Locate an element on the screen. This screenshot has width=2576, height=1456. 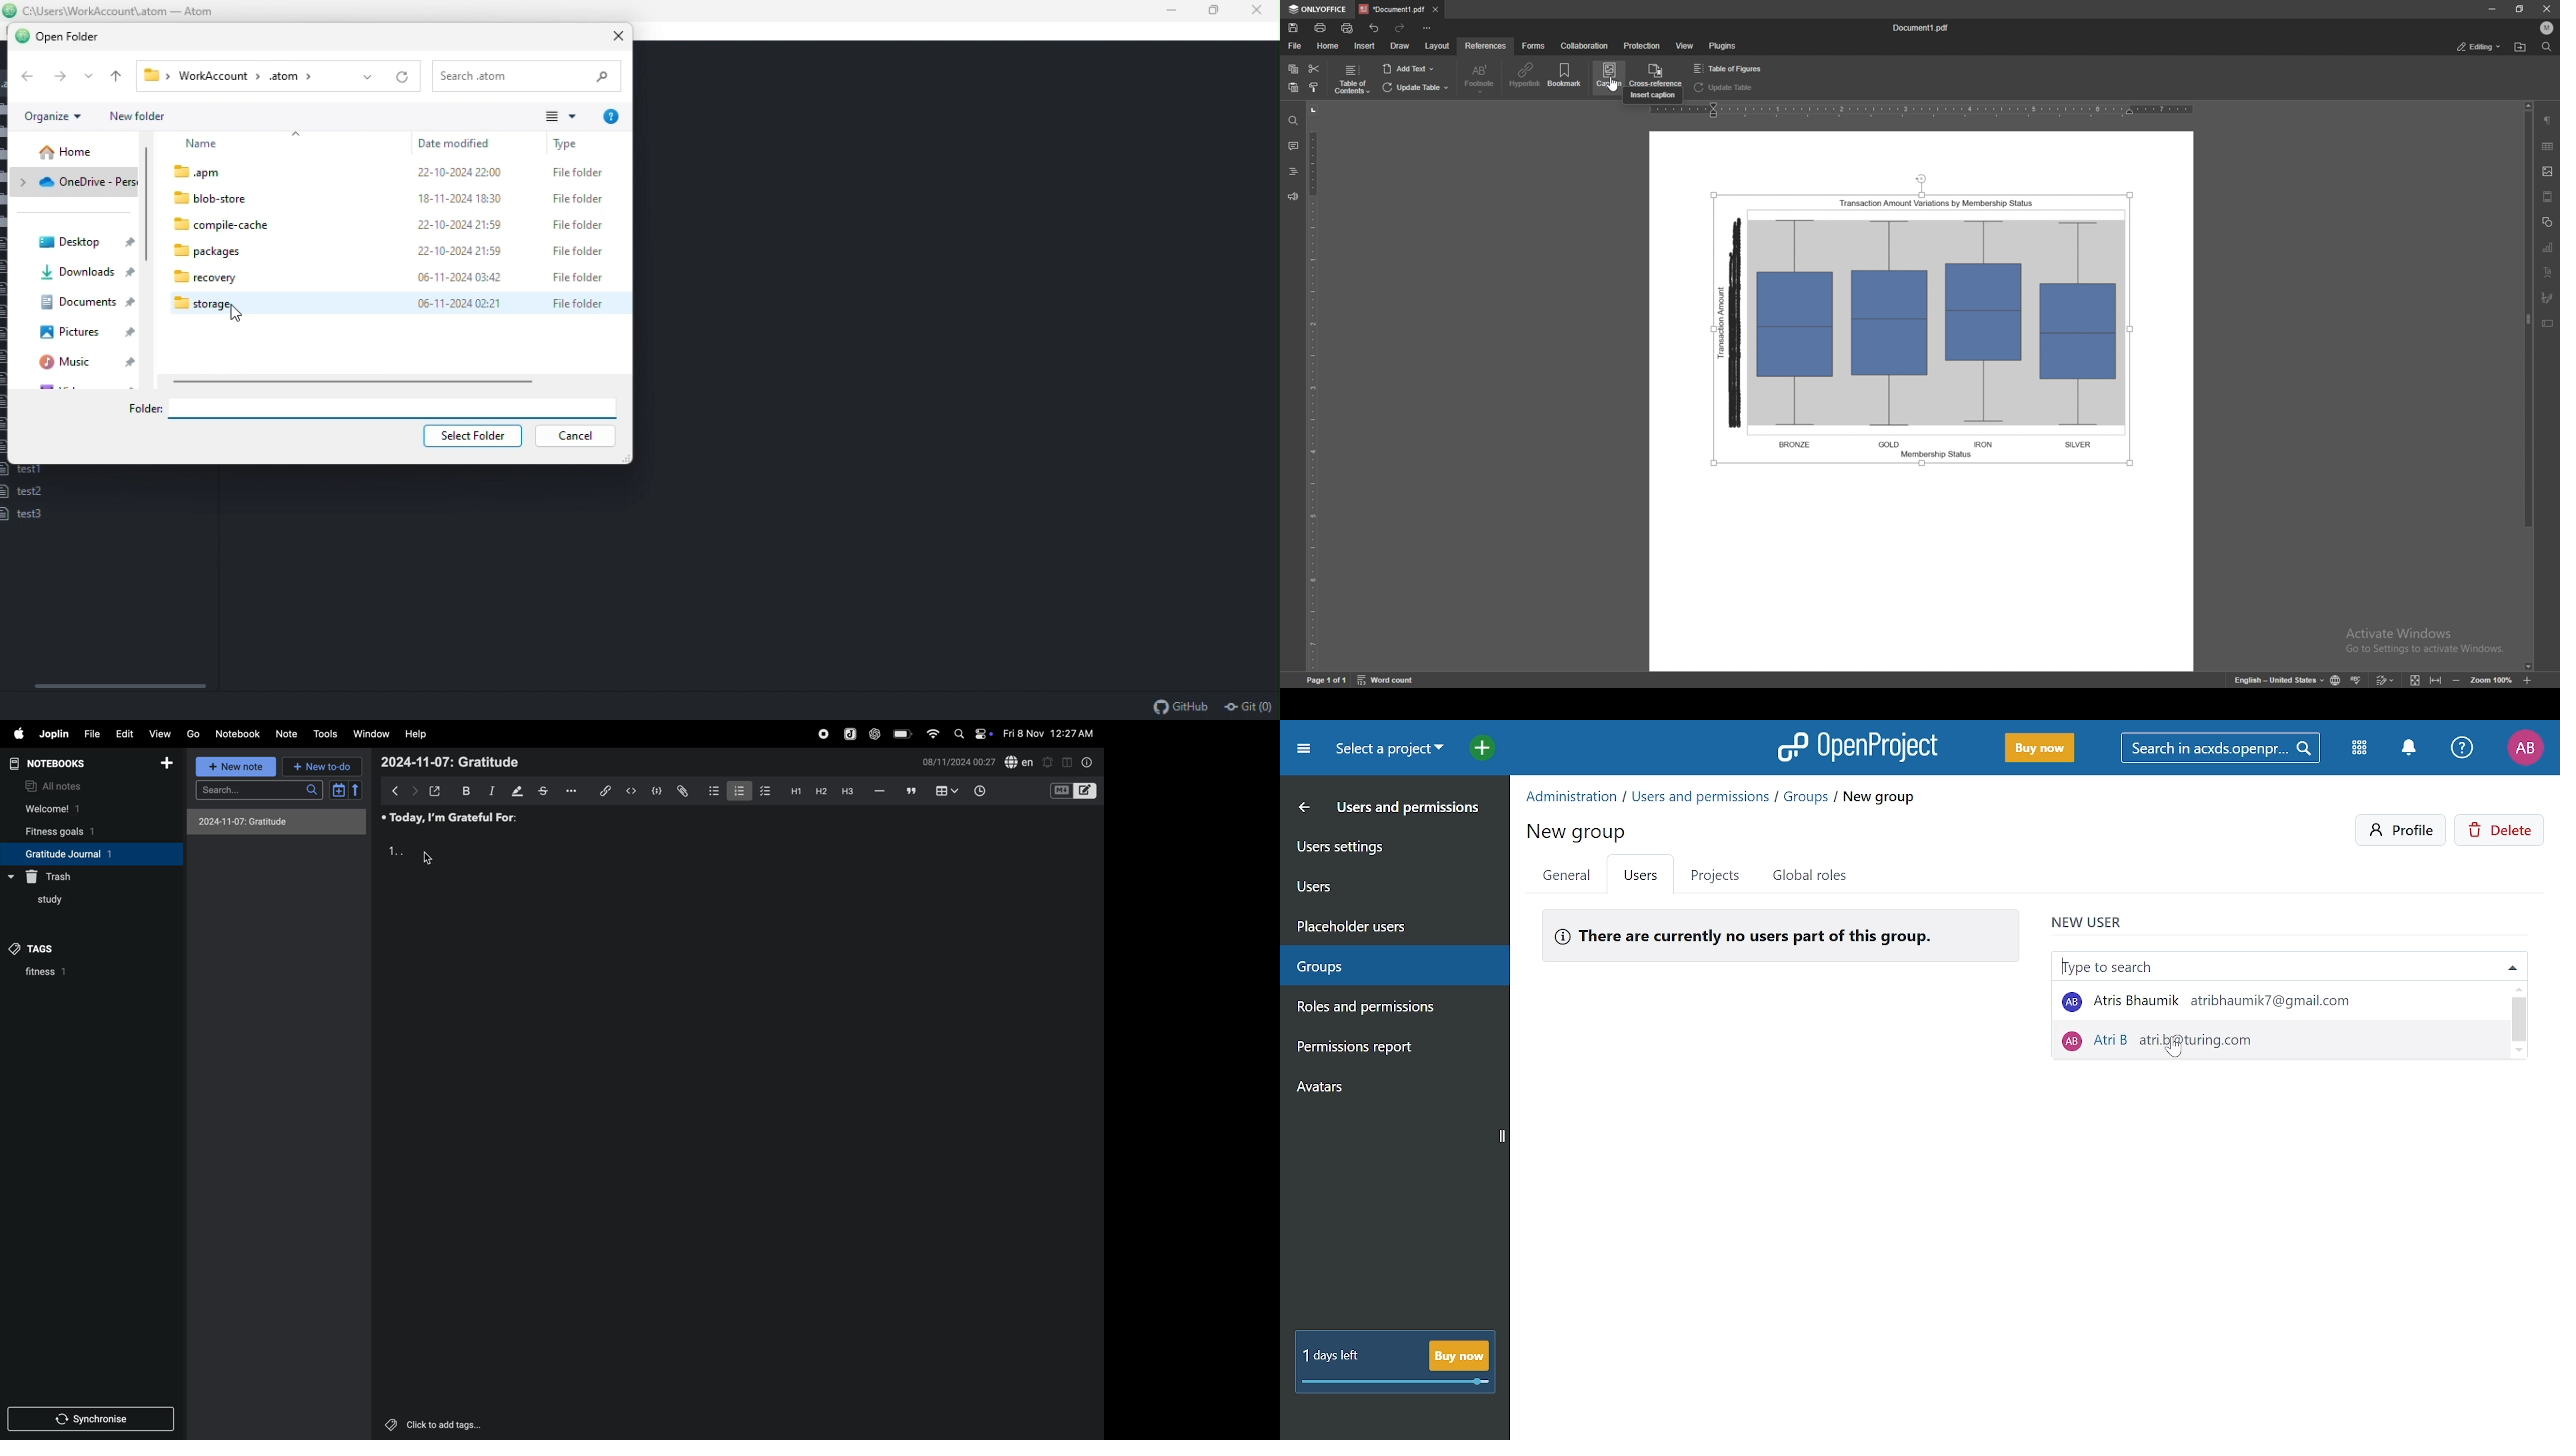
calendar is located at coordinates (345, 790).